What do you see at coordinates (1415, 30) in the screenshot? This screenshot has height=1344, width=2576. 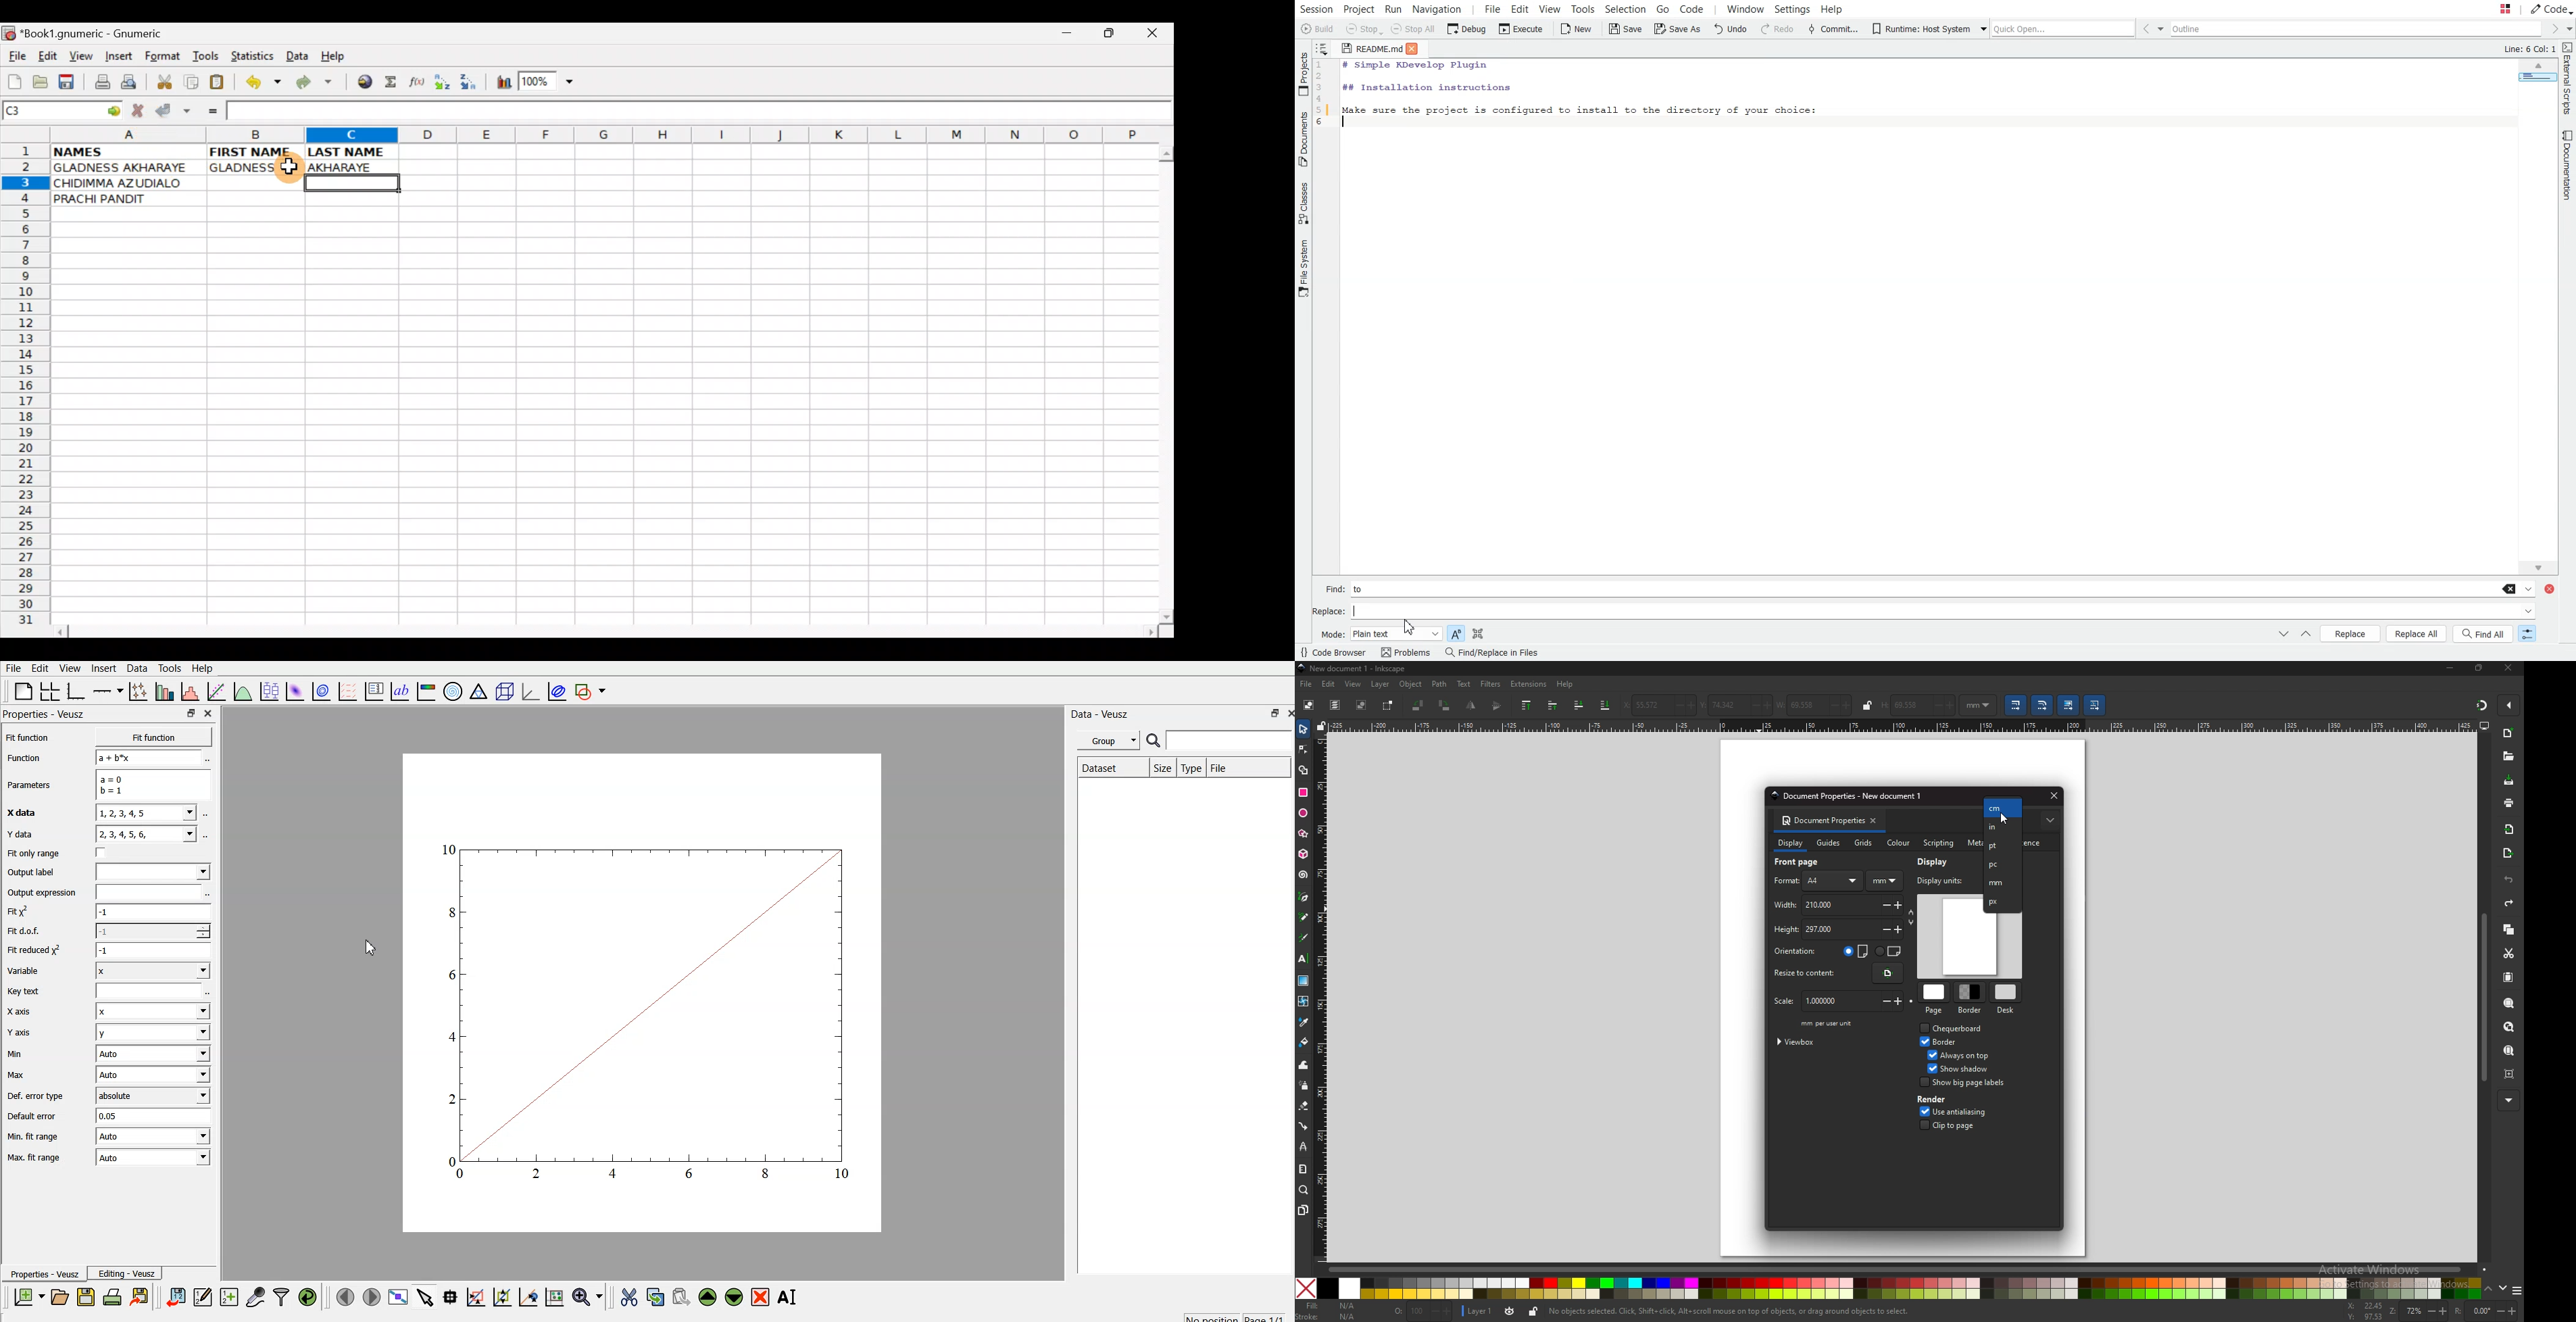 I see `Stop All` at bounding box center [1415, 30].